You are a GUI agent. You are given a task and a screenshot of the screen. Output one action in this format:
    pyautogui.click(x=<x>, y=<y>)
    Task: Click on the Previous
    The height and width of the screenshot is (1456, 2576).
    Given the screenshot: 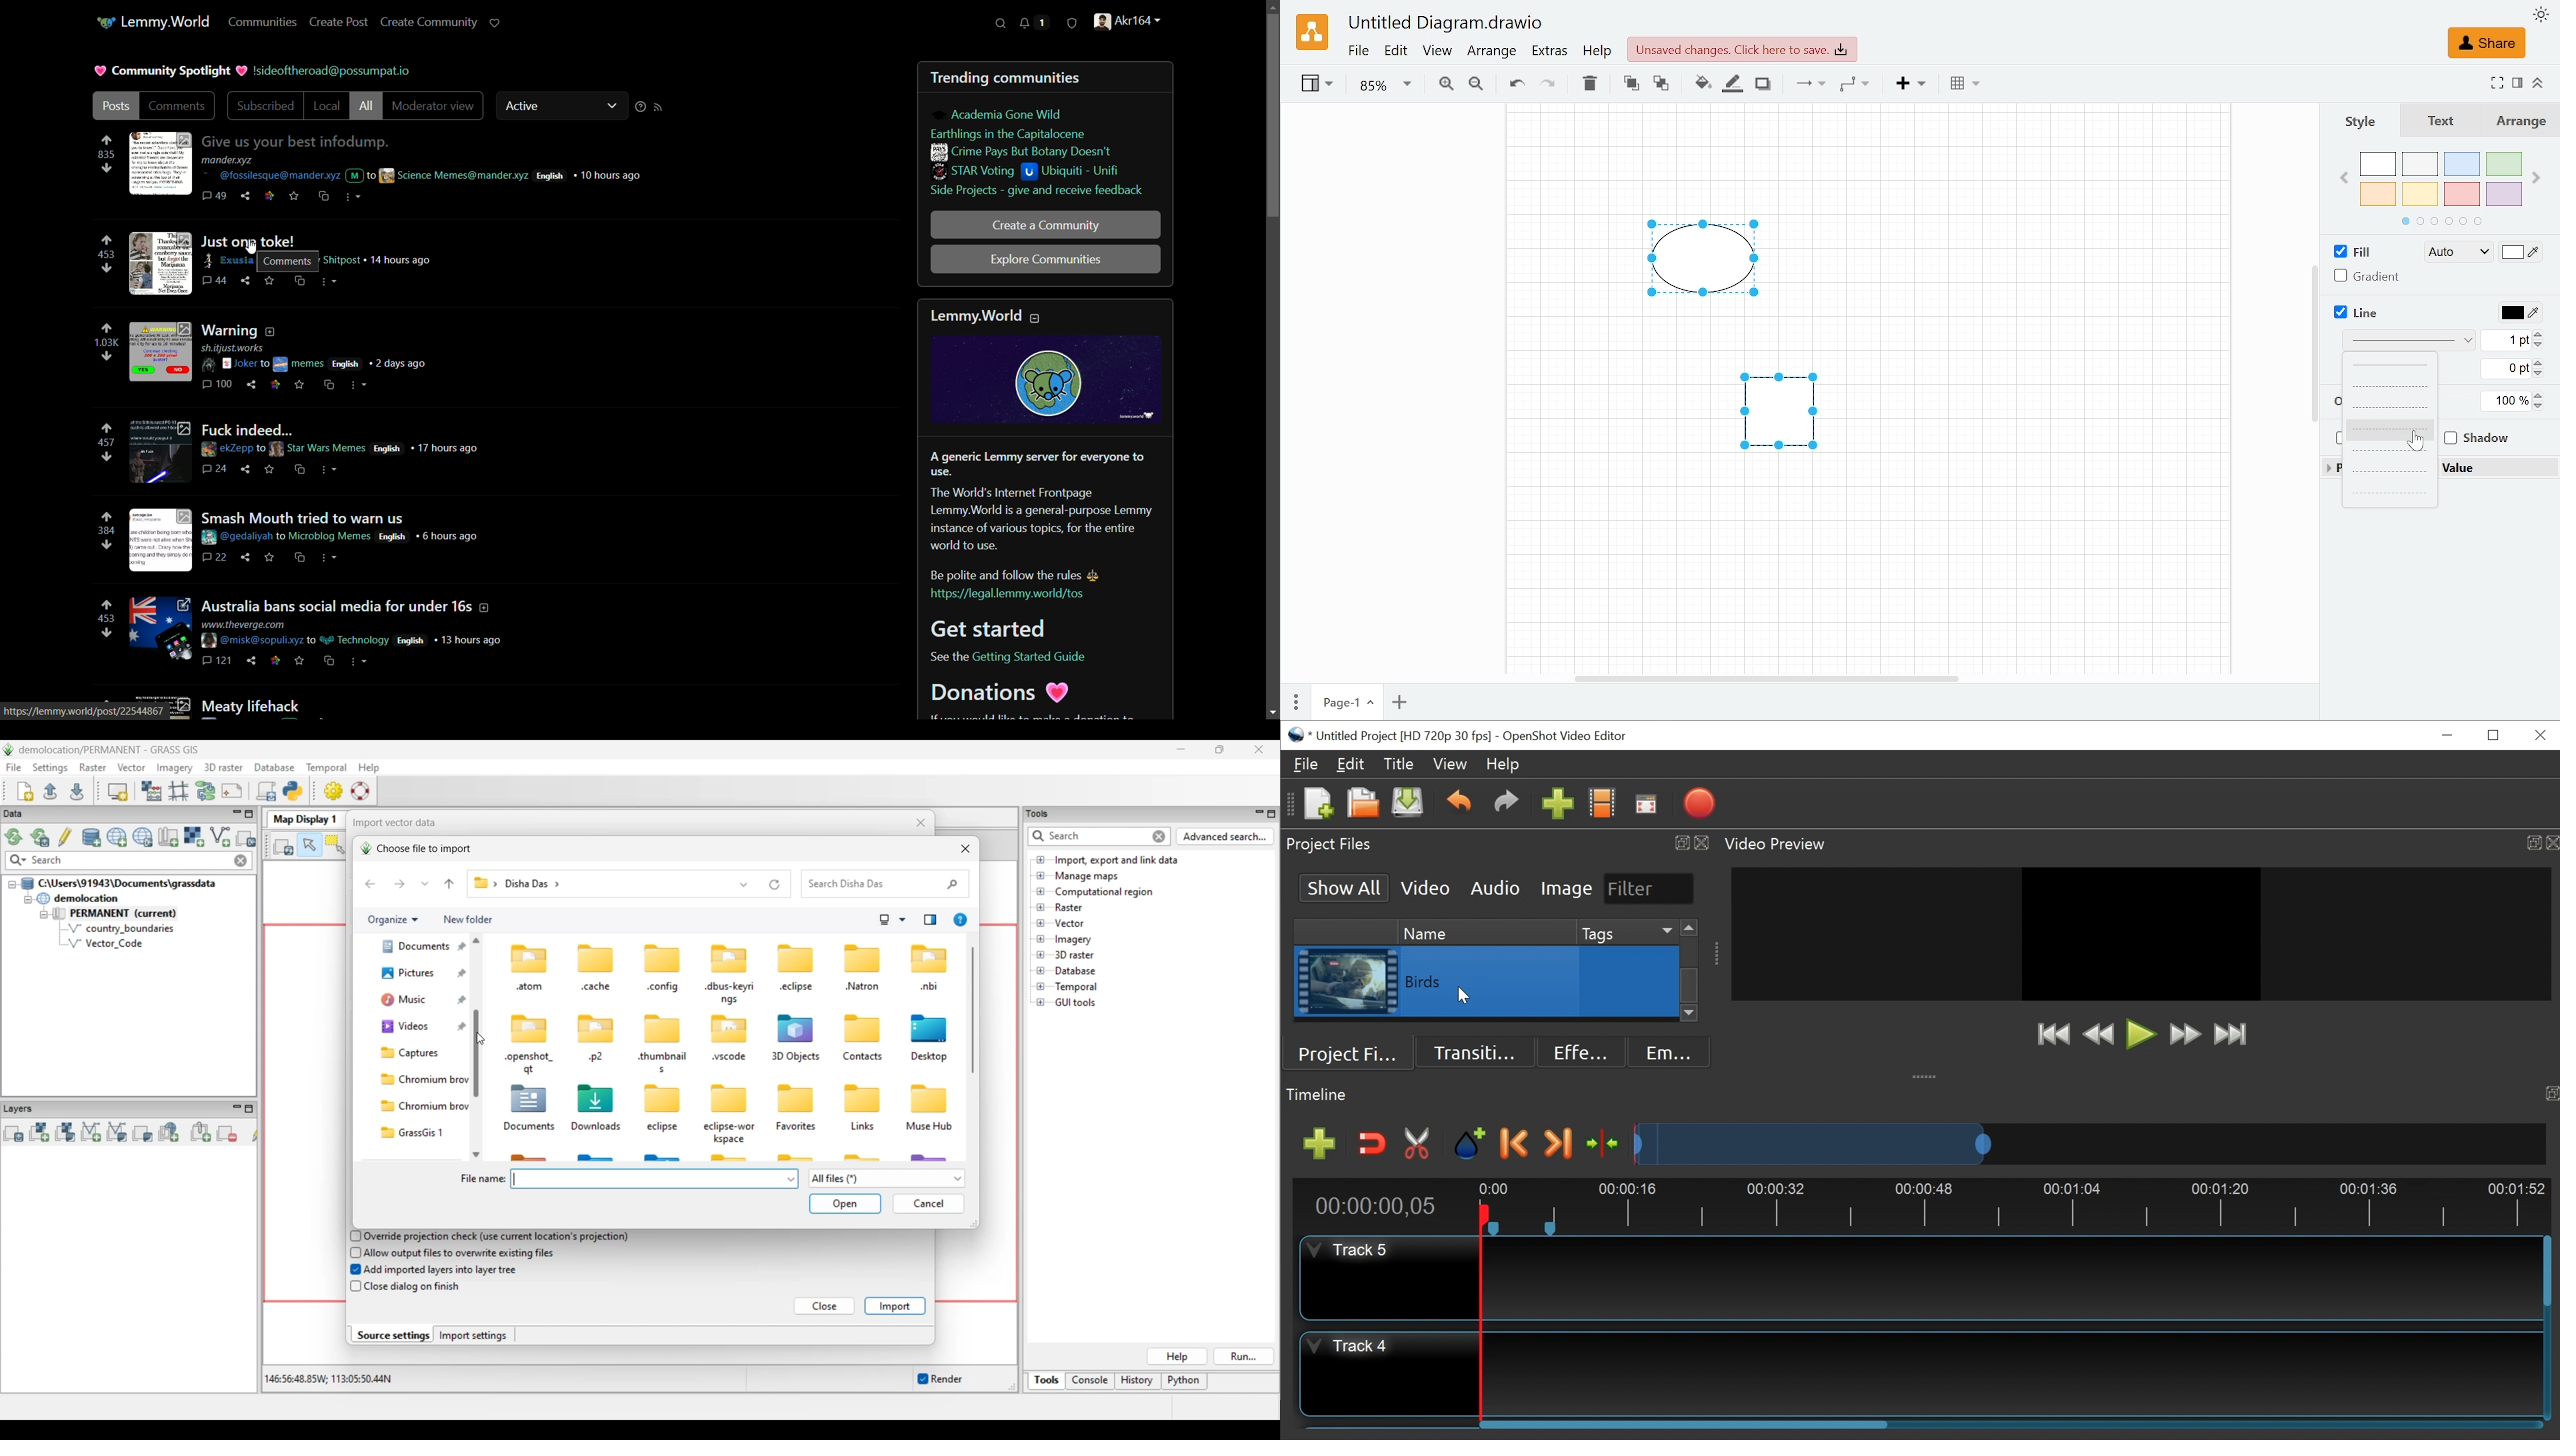 What is the action you would take?
    pyautogui.click(x=2342, y=177)
    